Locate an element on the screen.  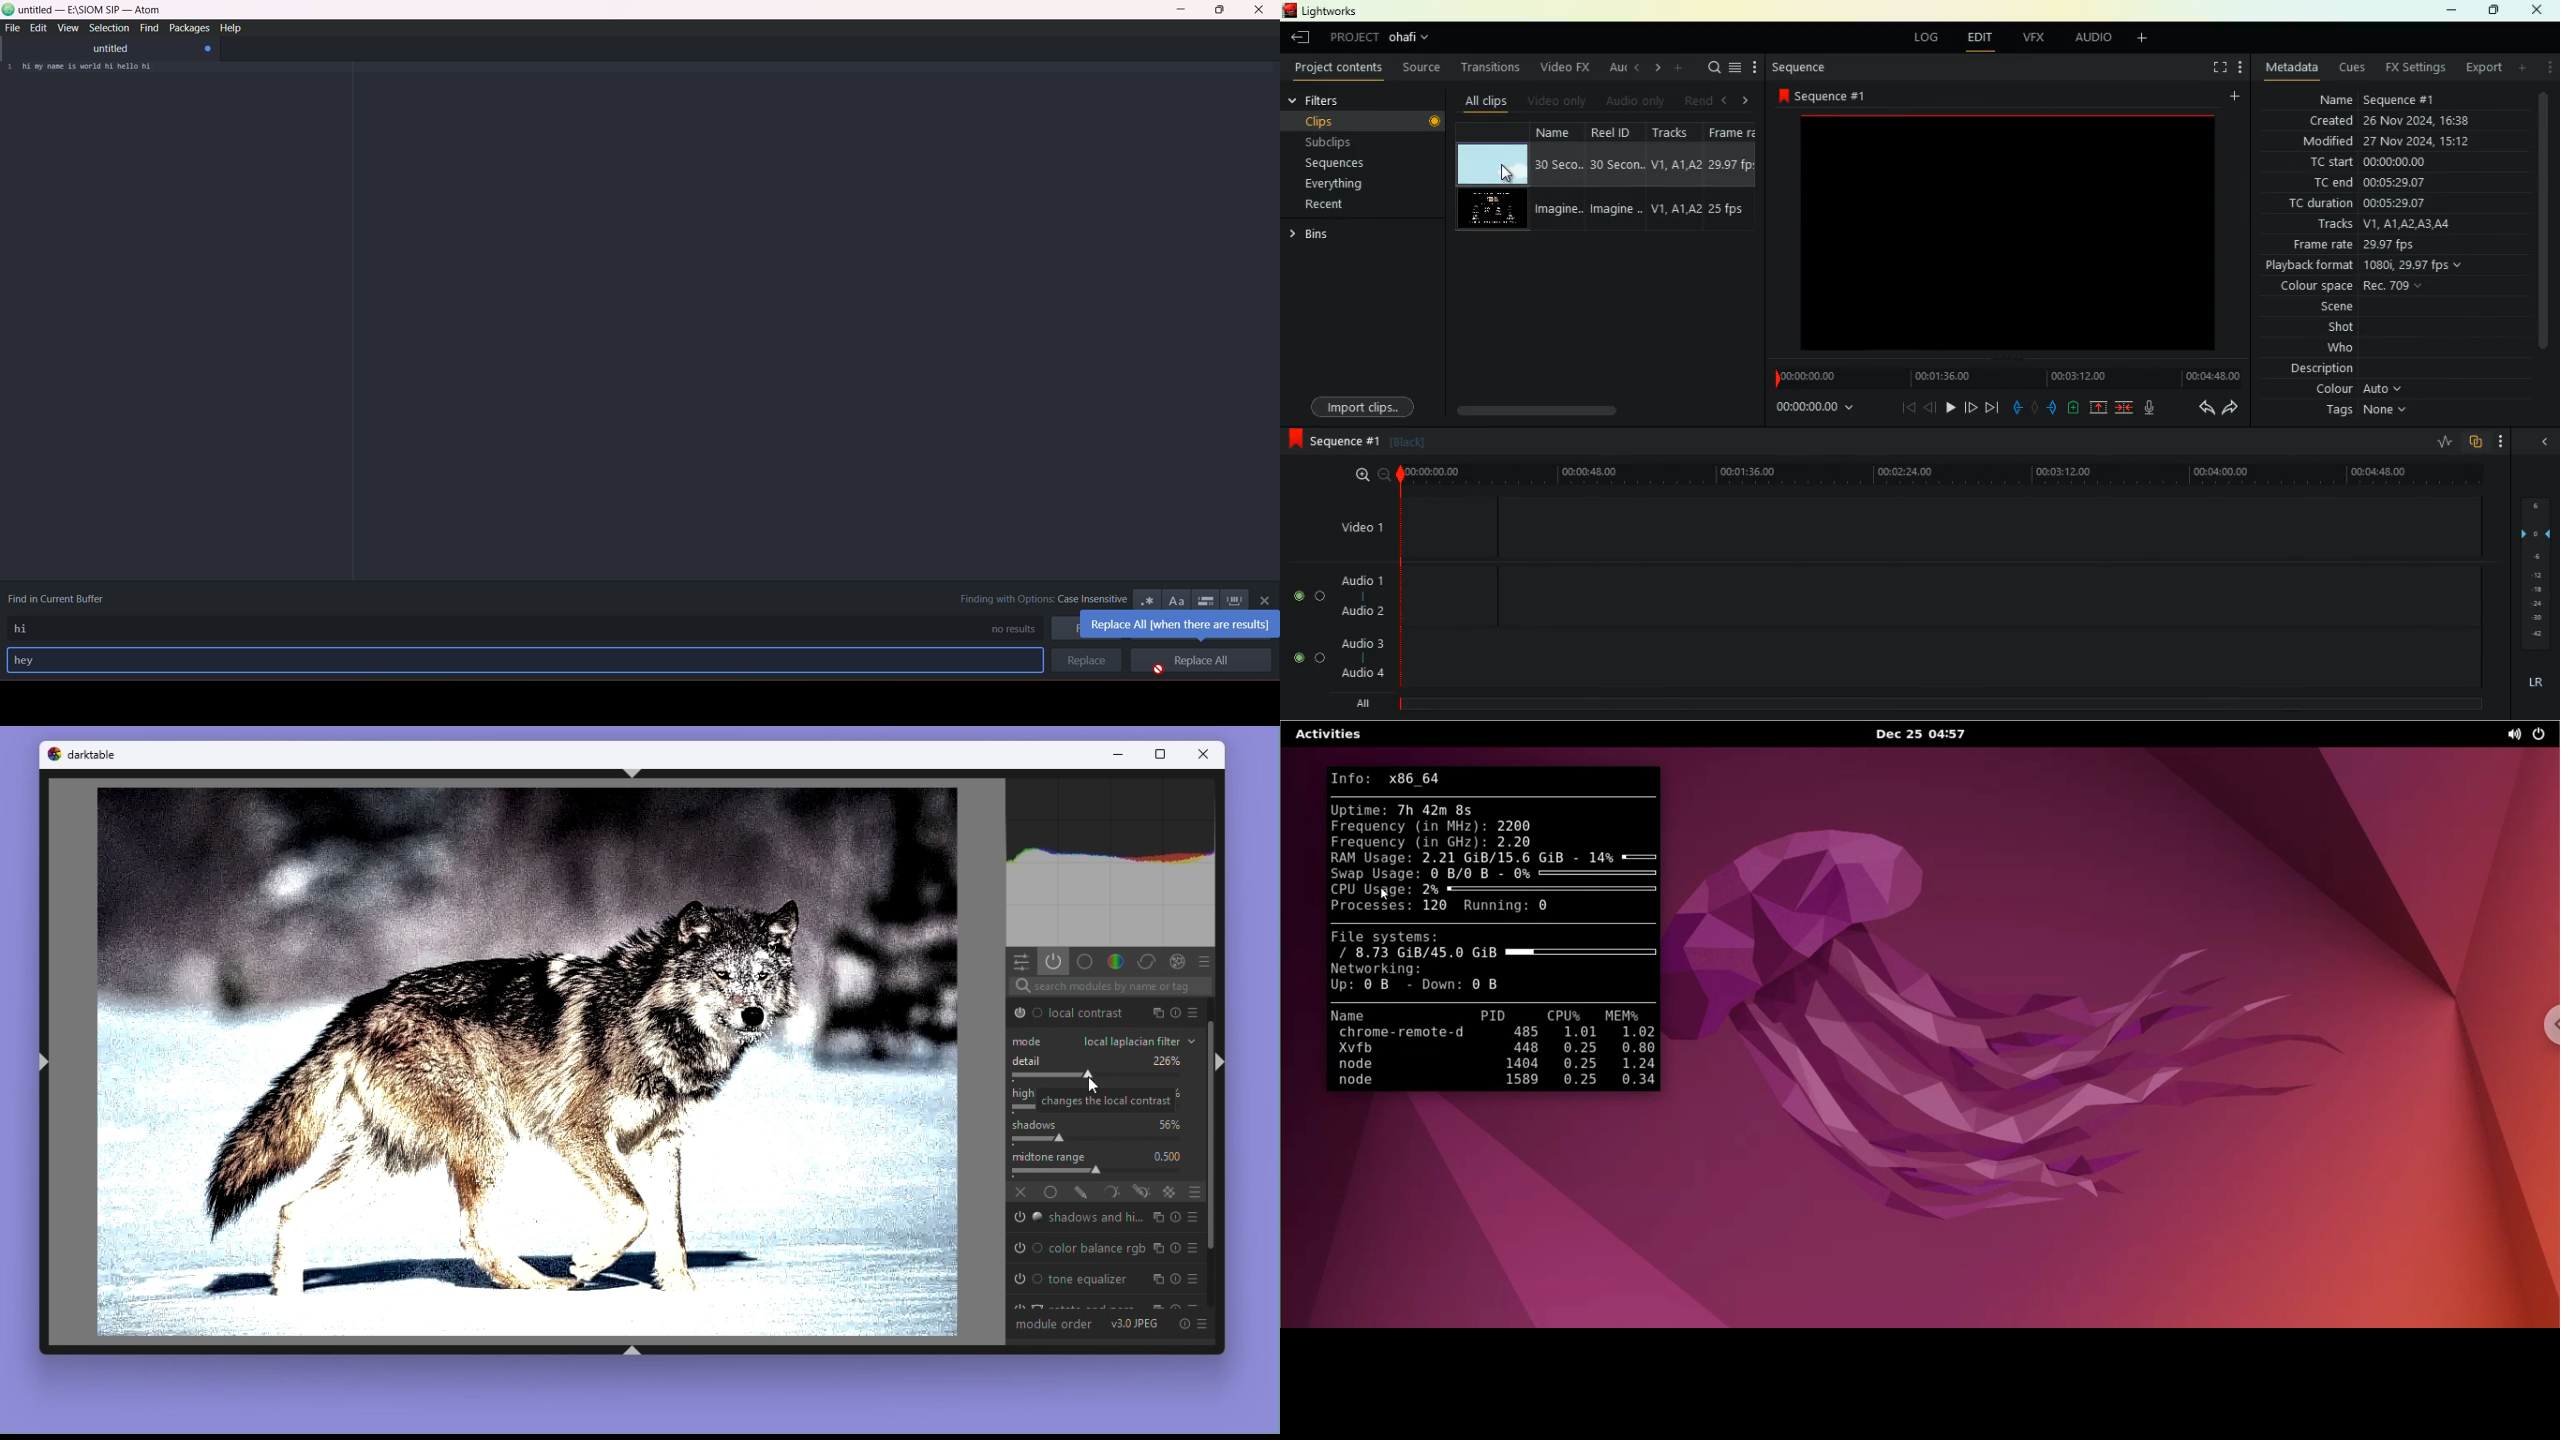
change the local contrast of shadows is located at coordinates (1039, 1139).